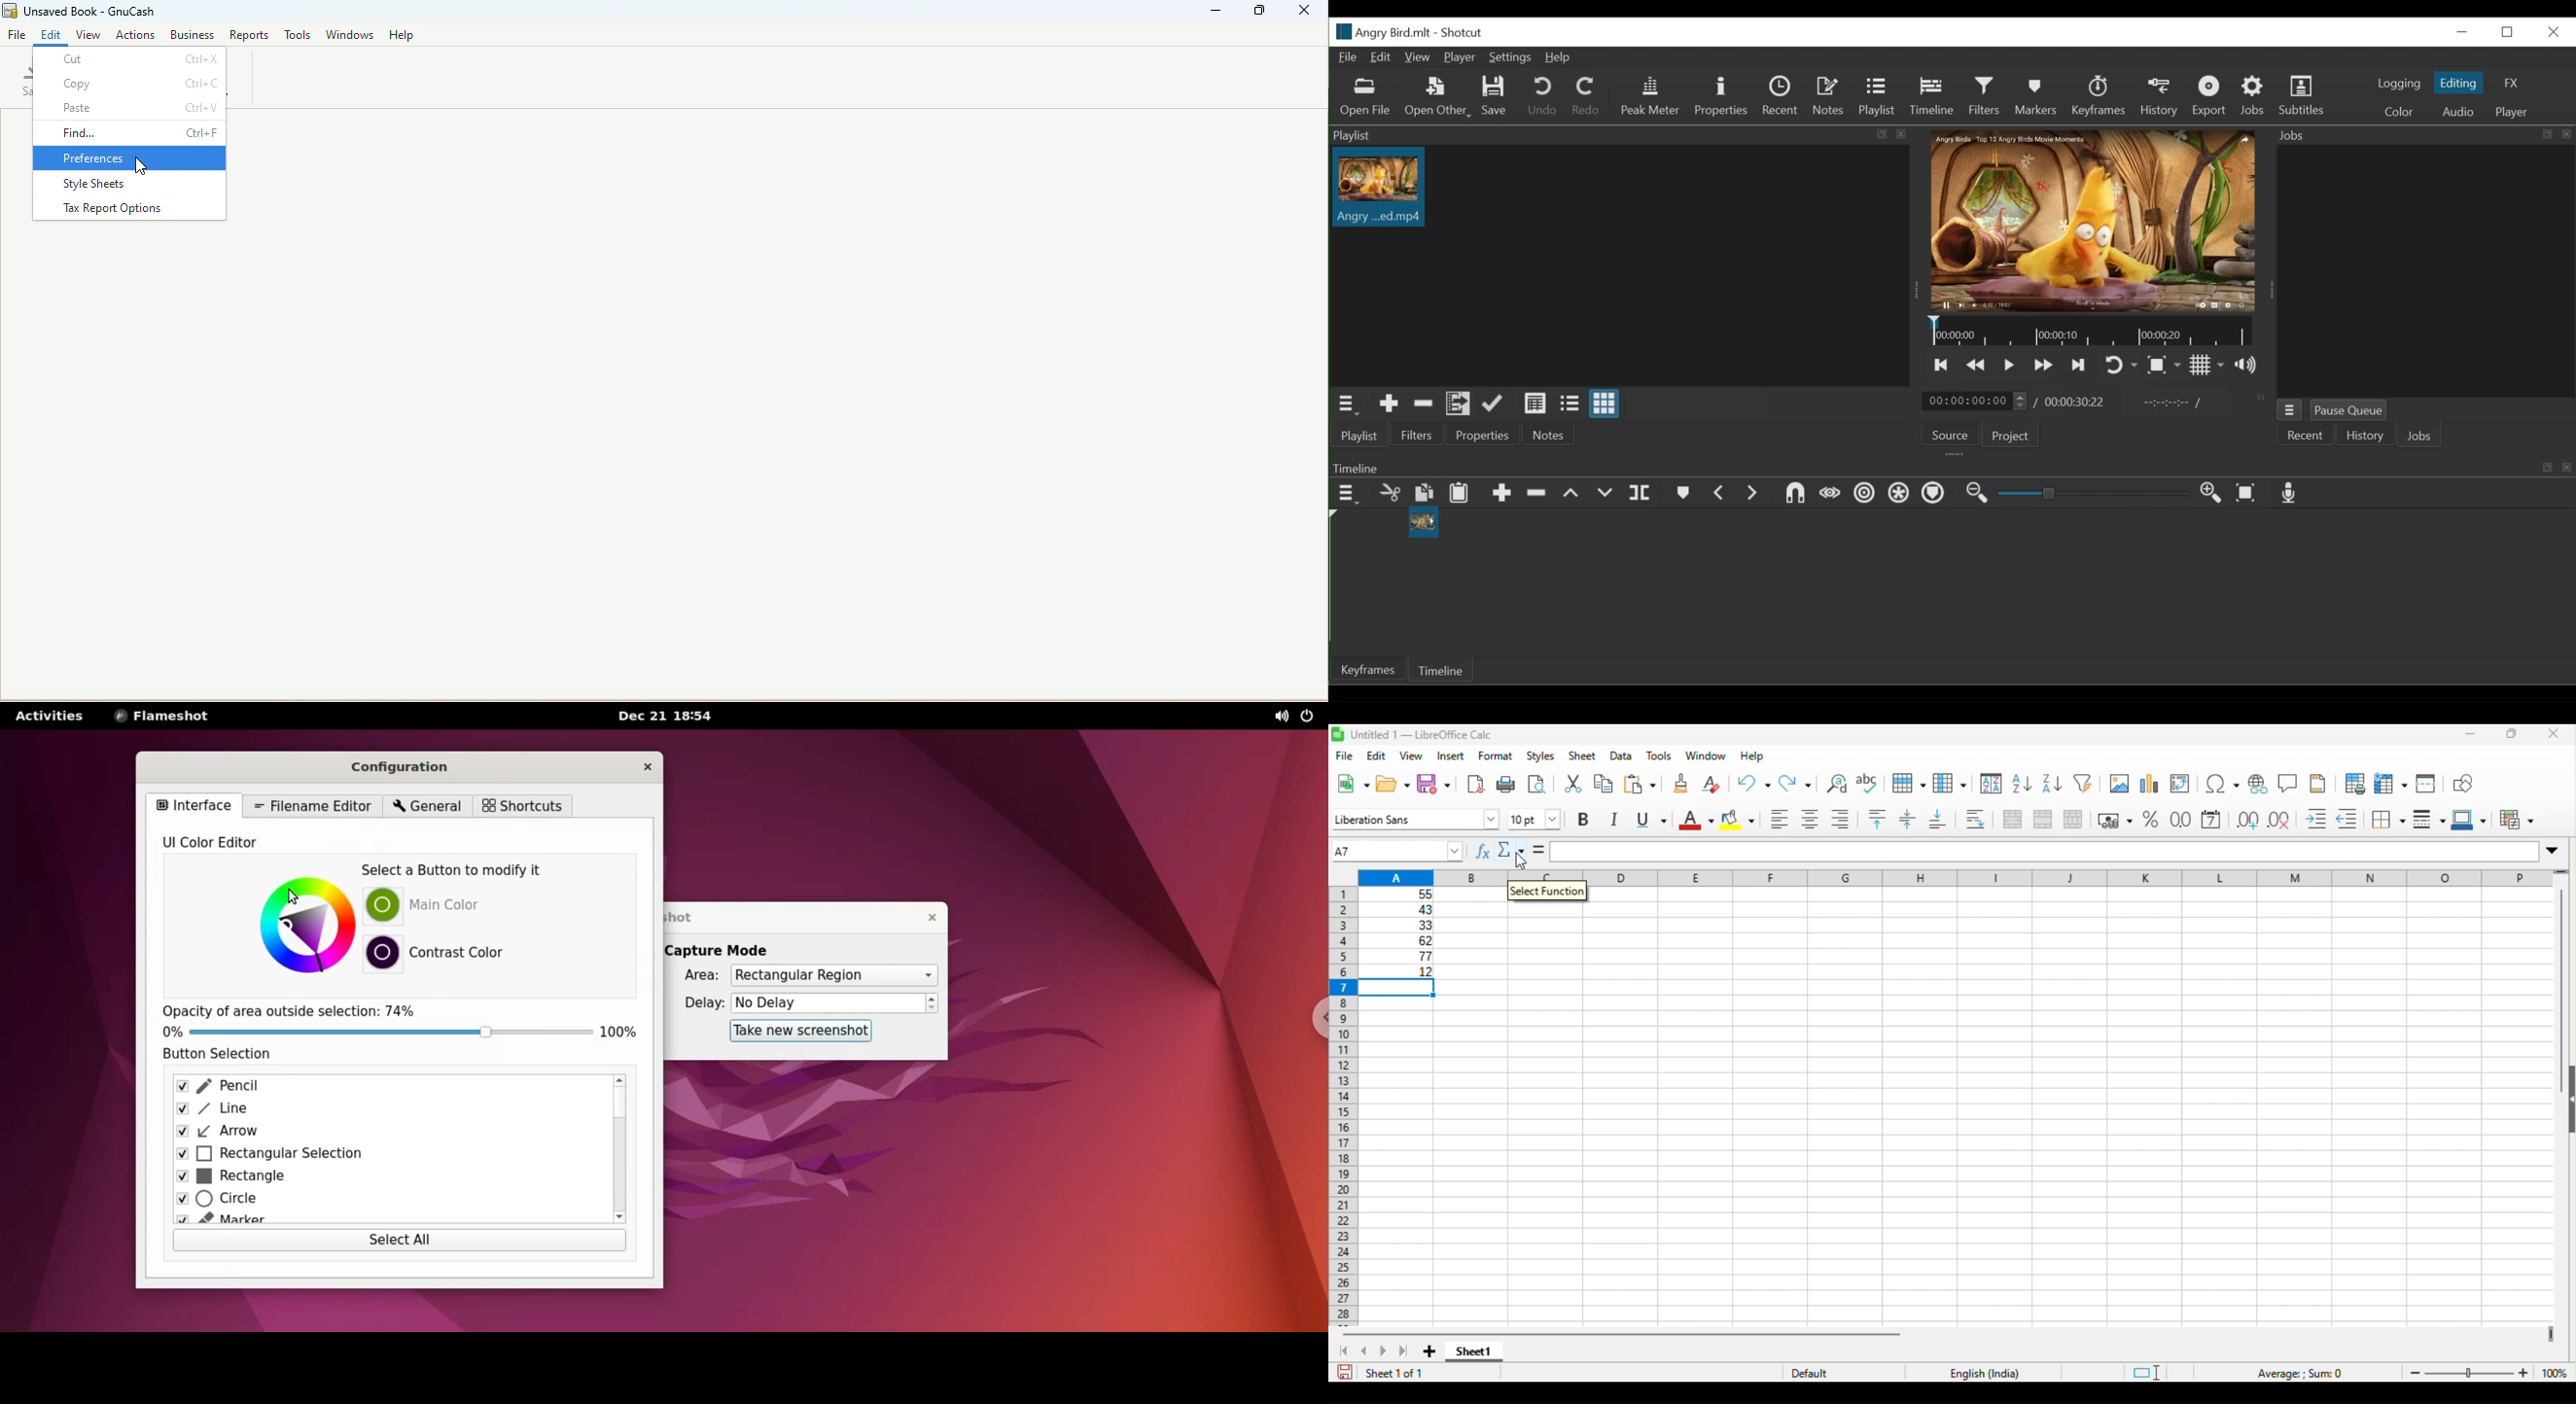 The height and width of the screenshot is (1428, 2576). Describe the element at coordinates (1415, 819) in the screenshot. I see `font style` at that location.